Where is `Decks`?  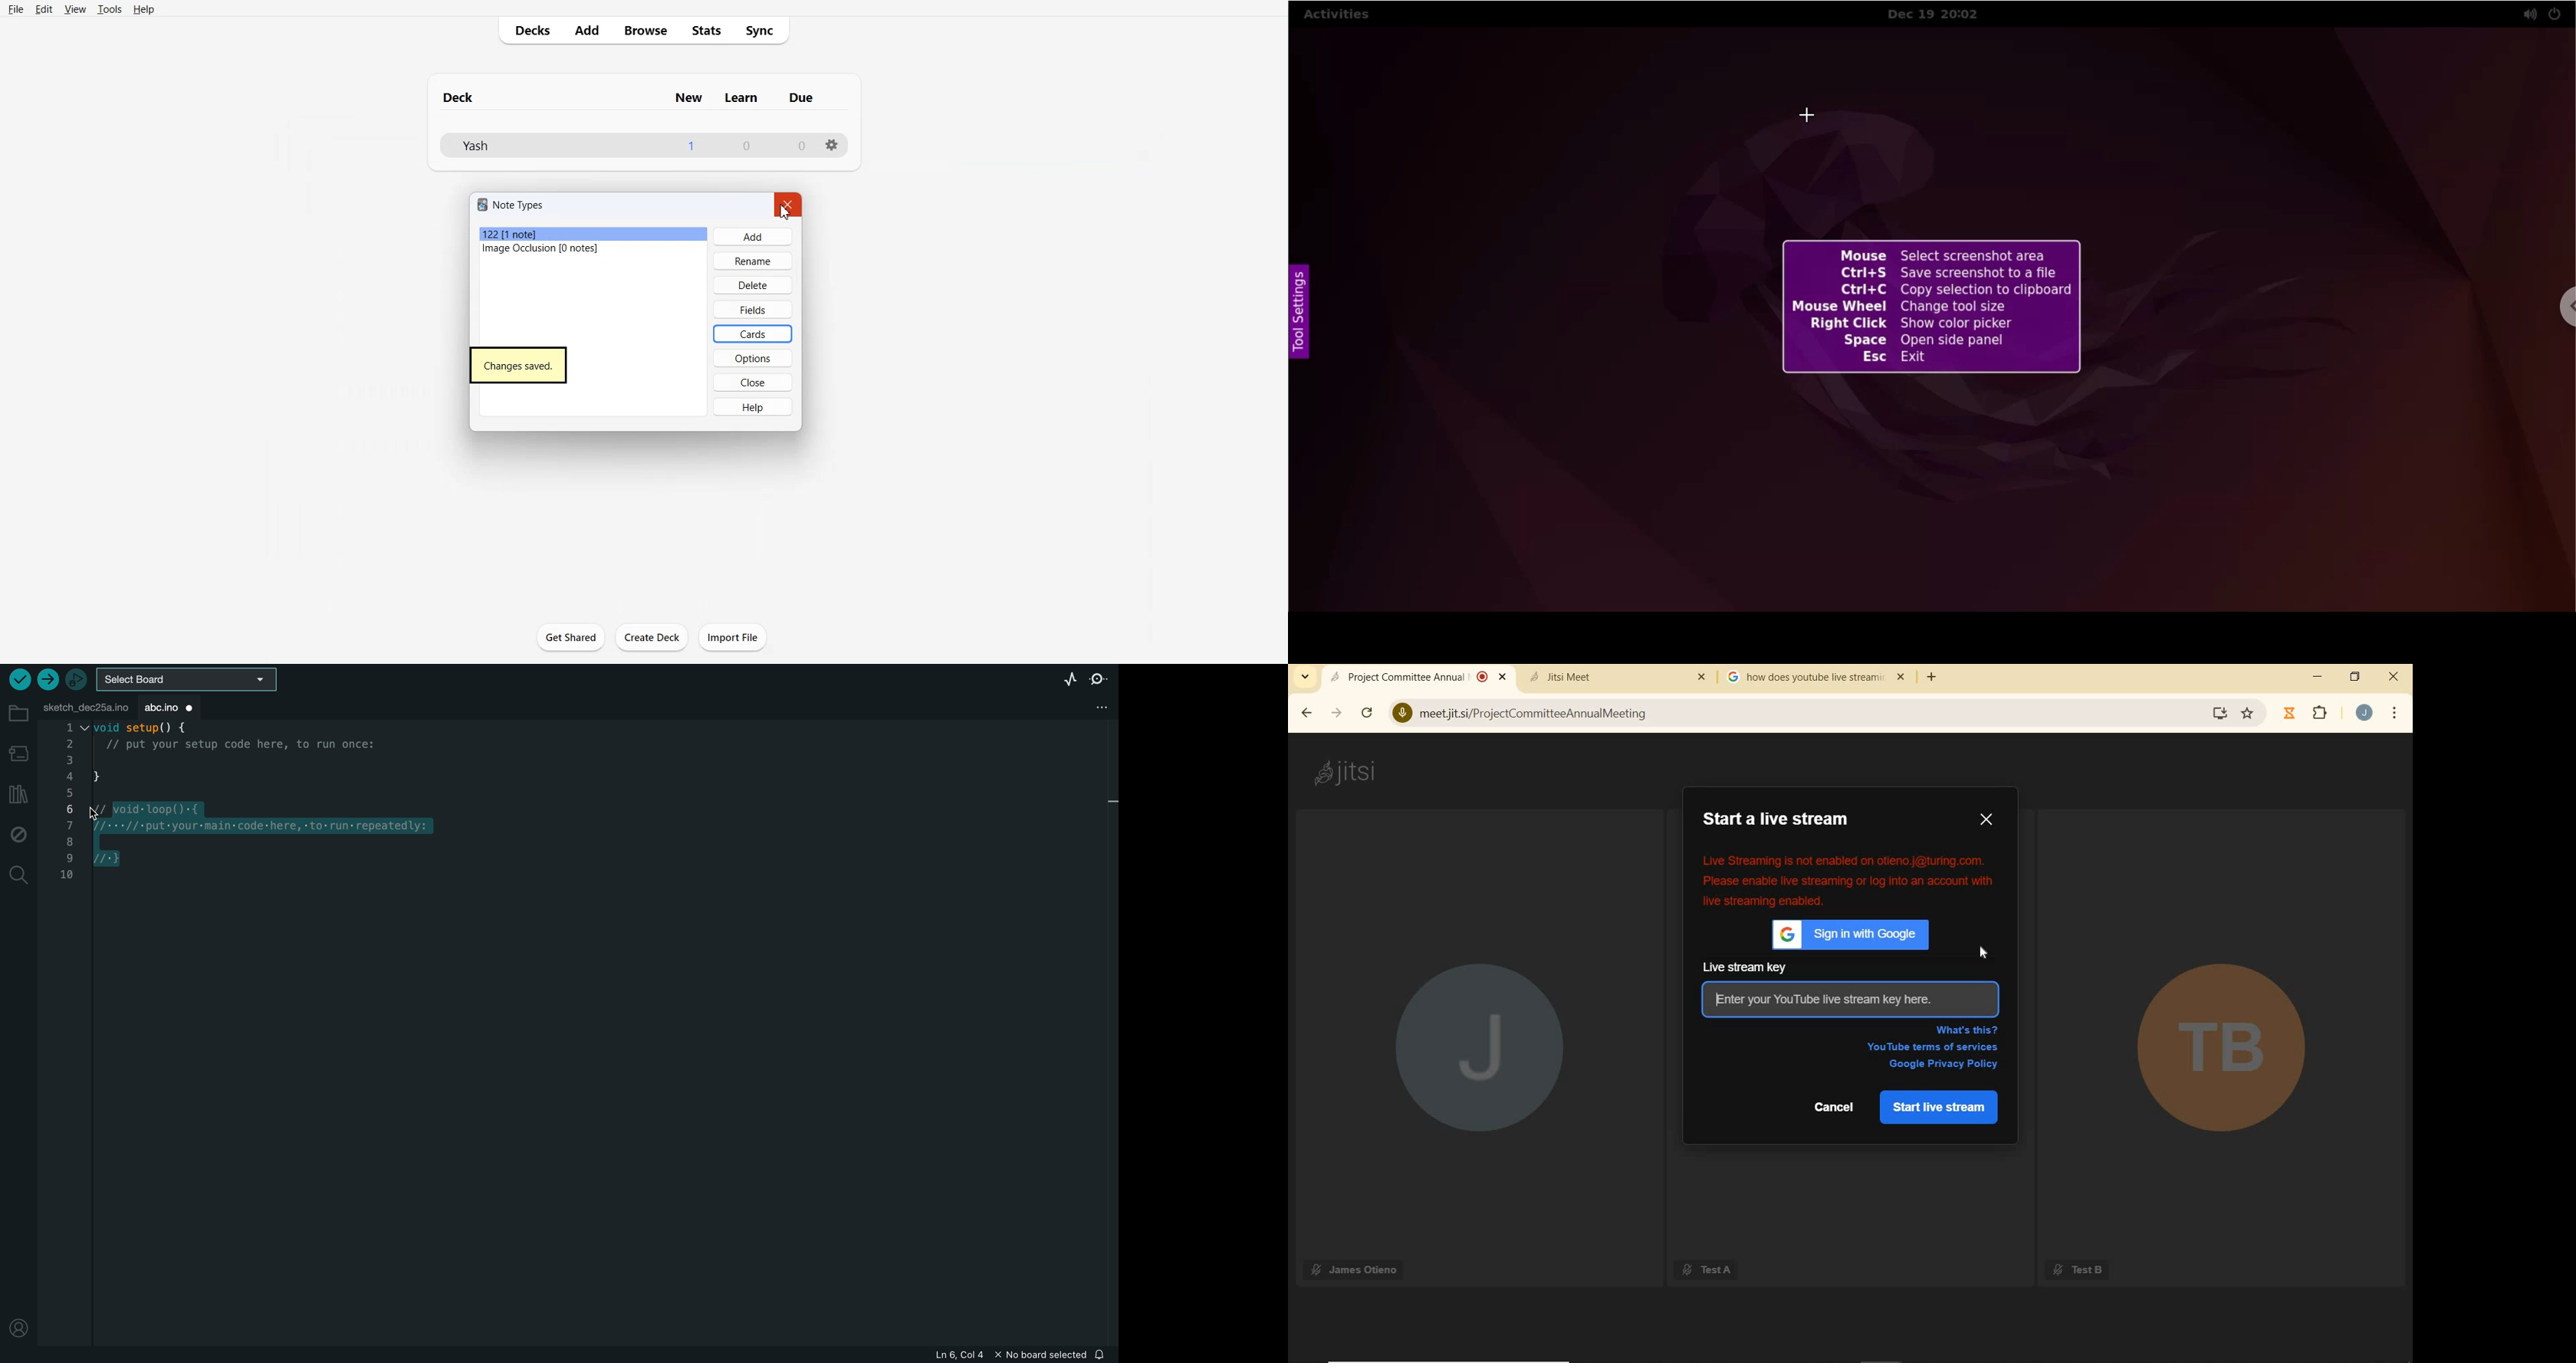 Decks is located at coordinates (529, 31).